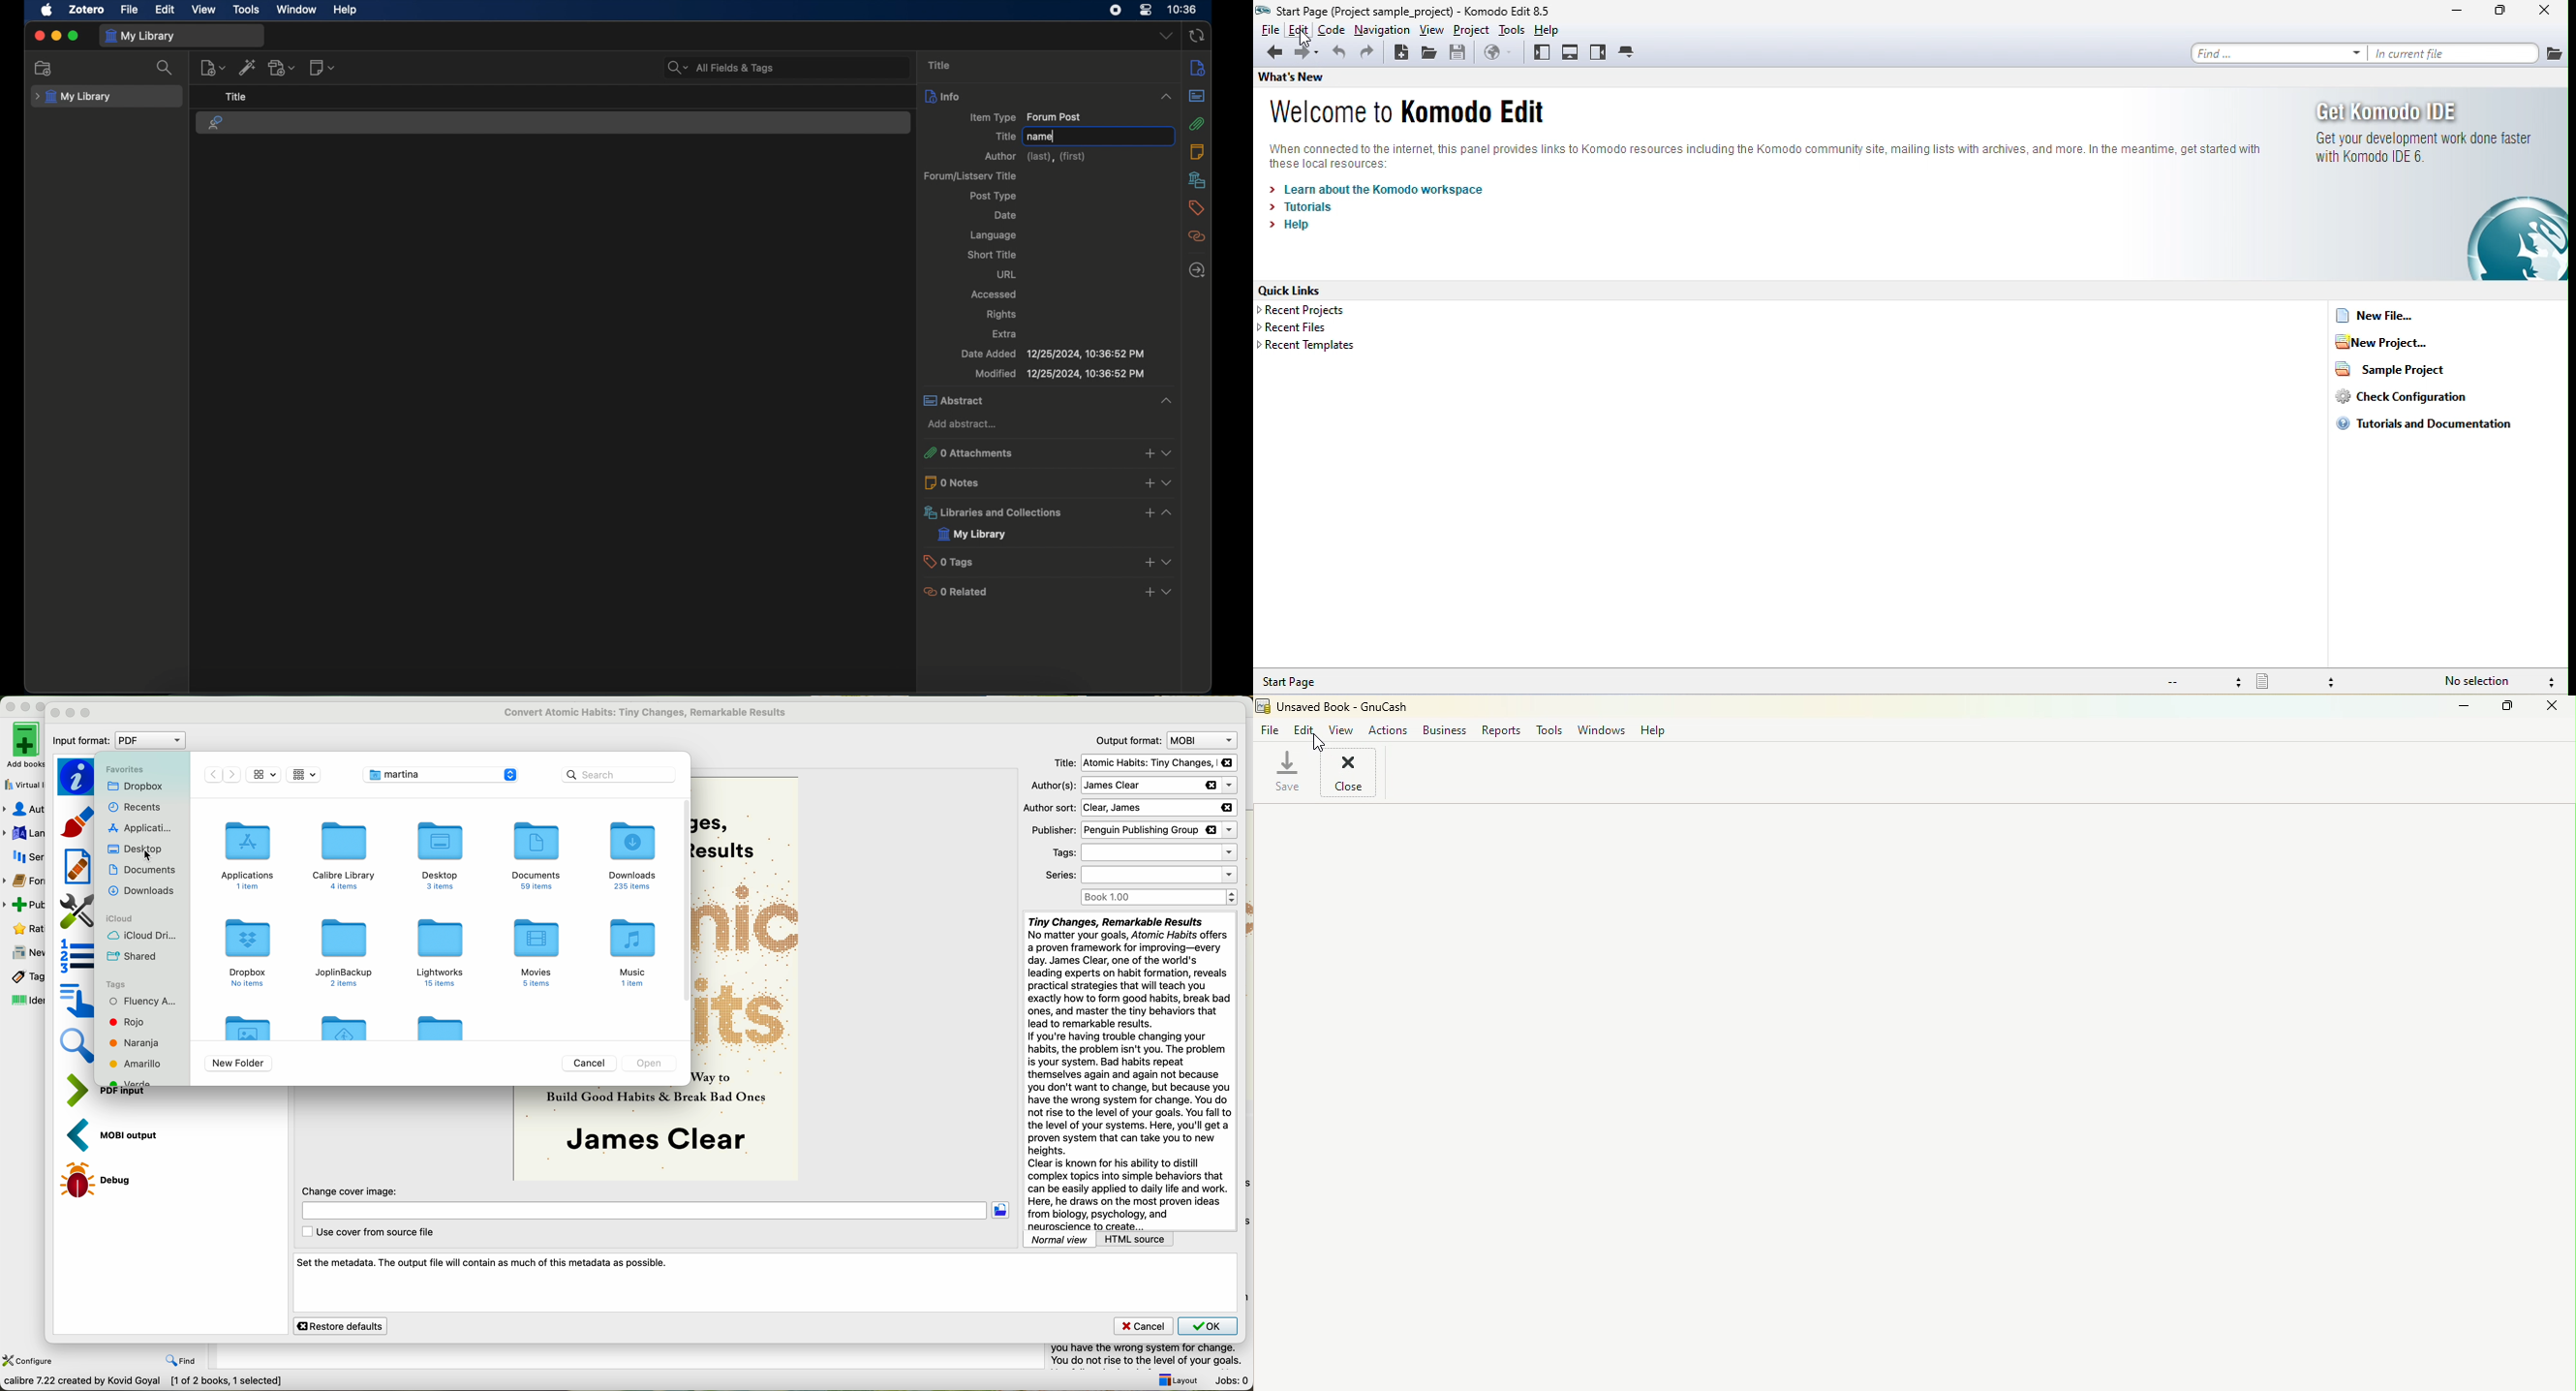 This screenshot has width=2576, height=1400. I want to click on dropdown, so click(1165, 36).